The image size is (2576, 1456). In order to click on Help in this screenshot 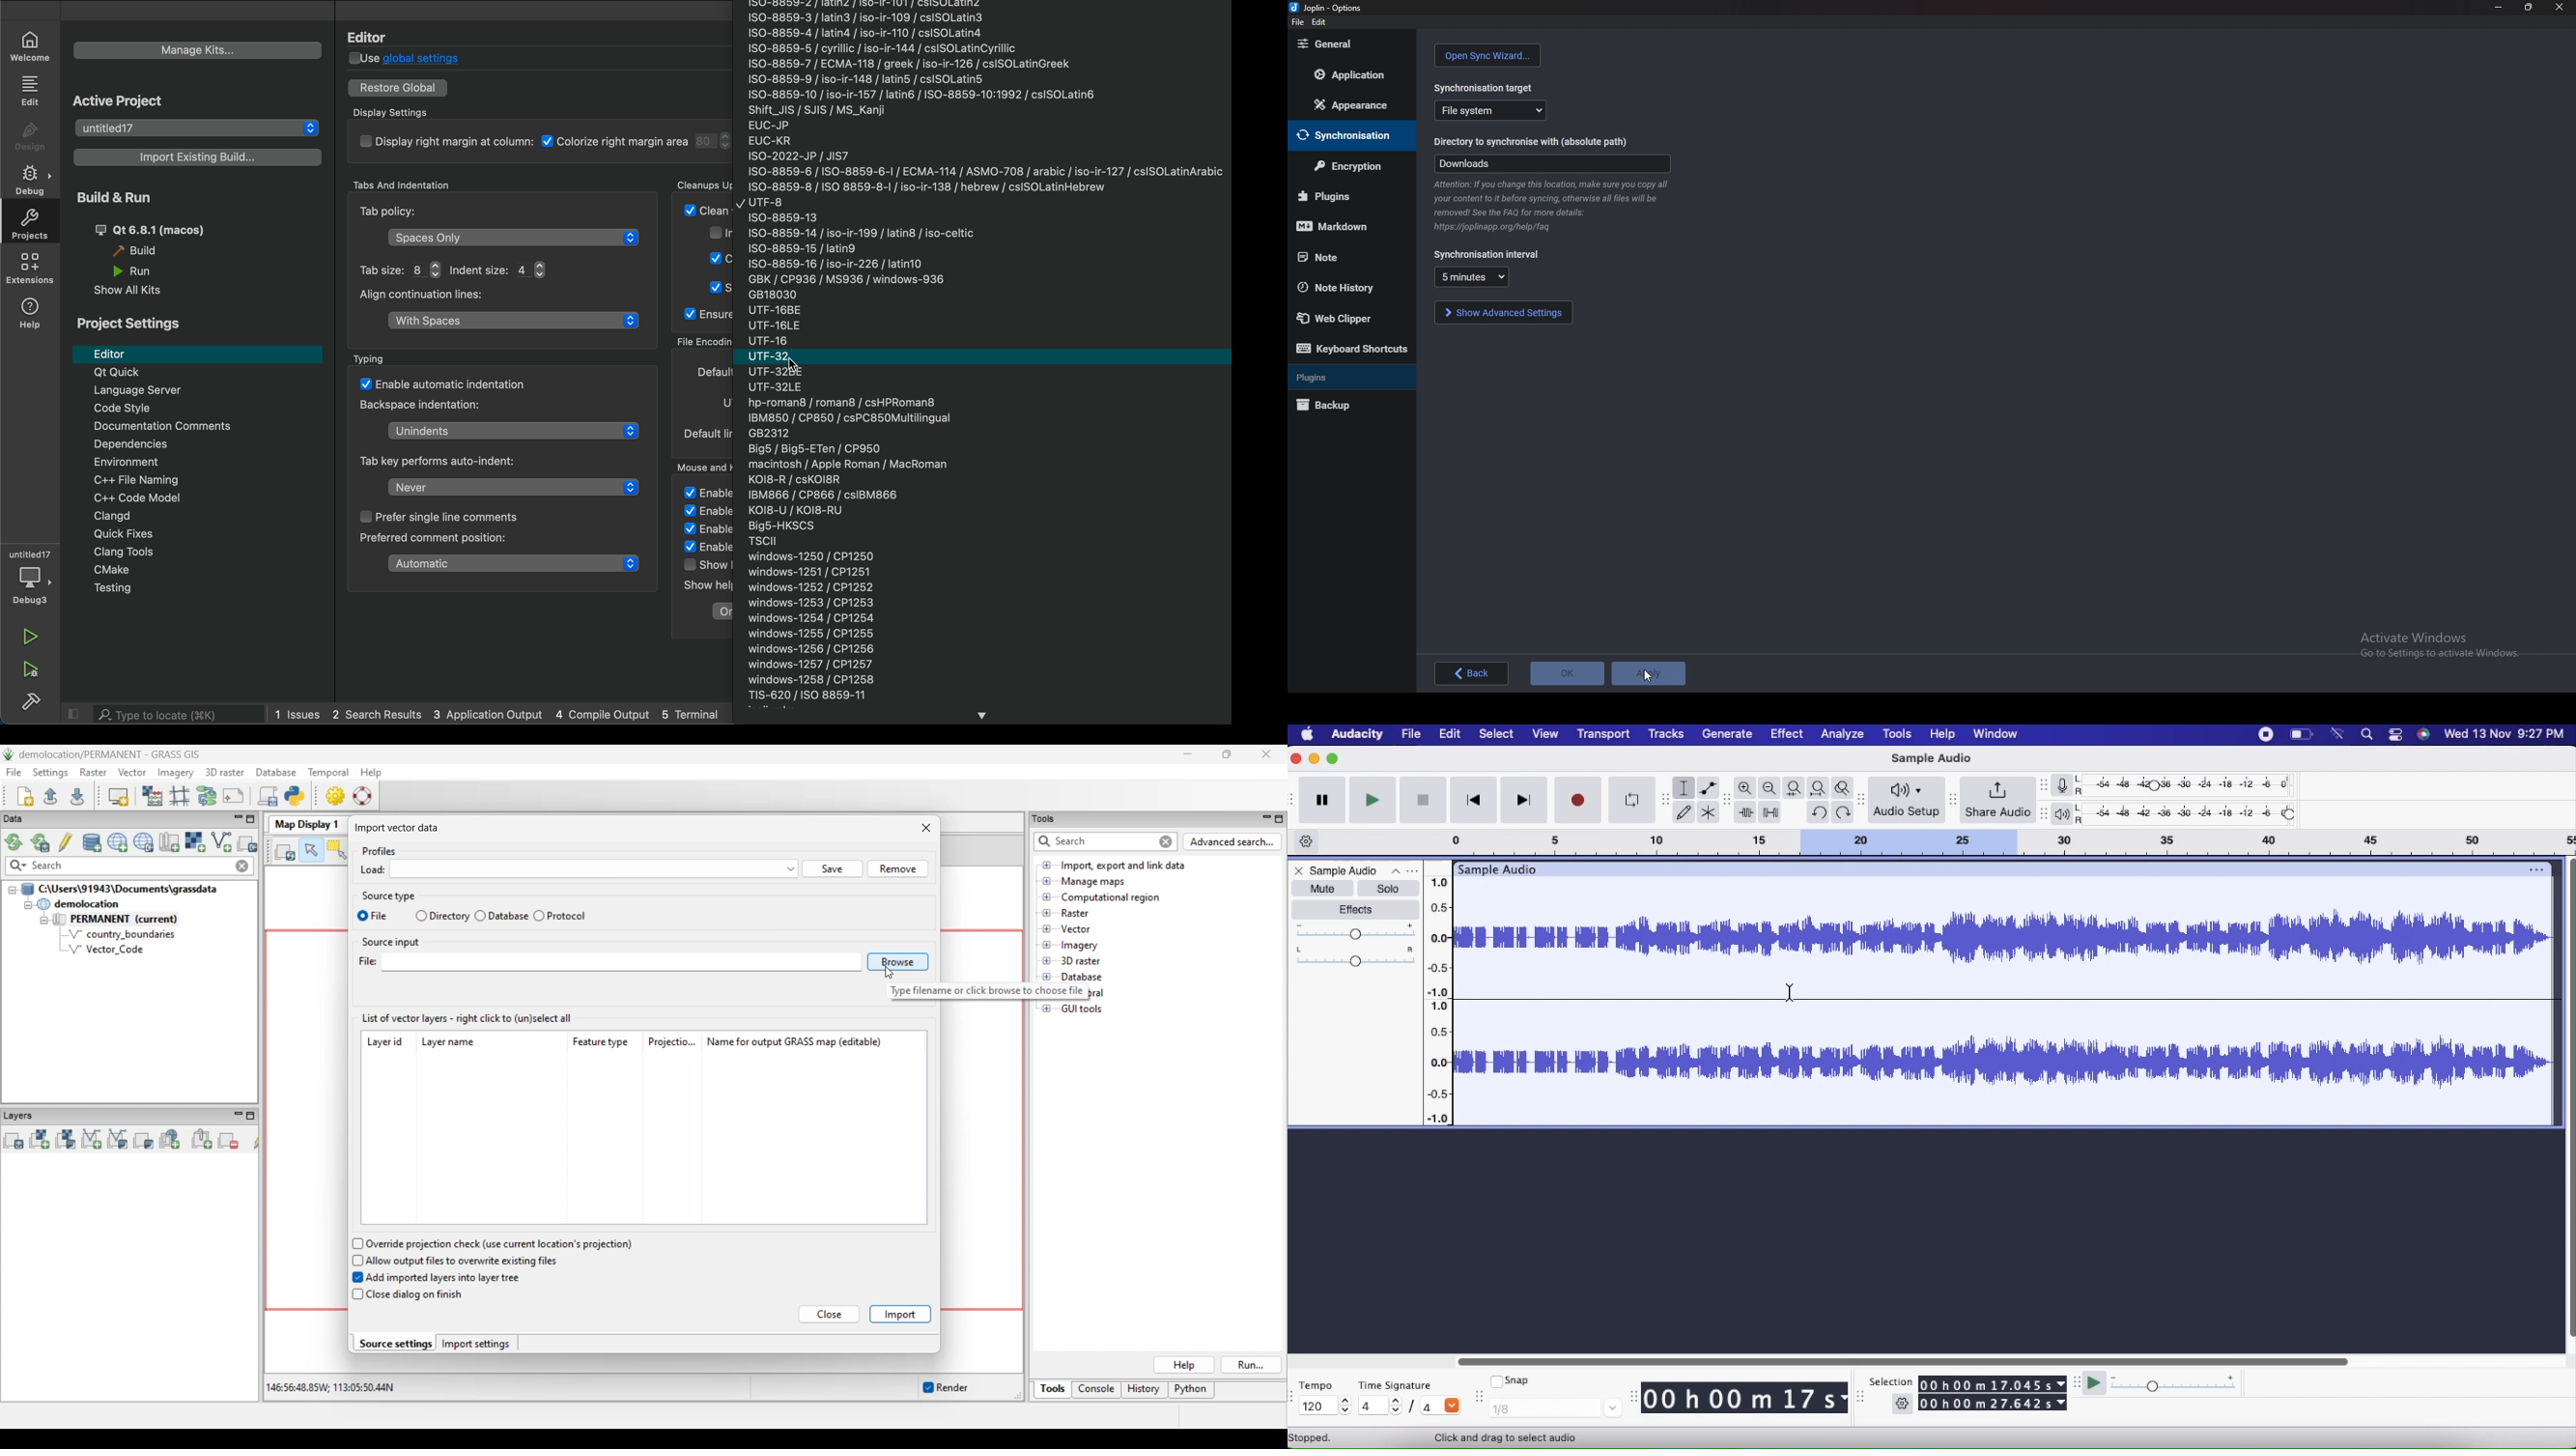, I will do `click(1940, 734)`.